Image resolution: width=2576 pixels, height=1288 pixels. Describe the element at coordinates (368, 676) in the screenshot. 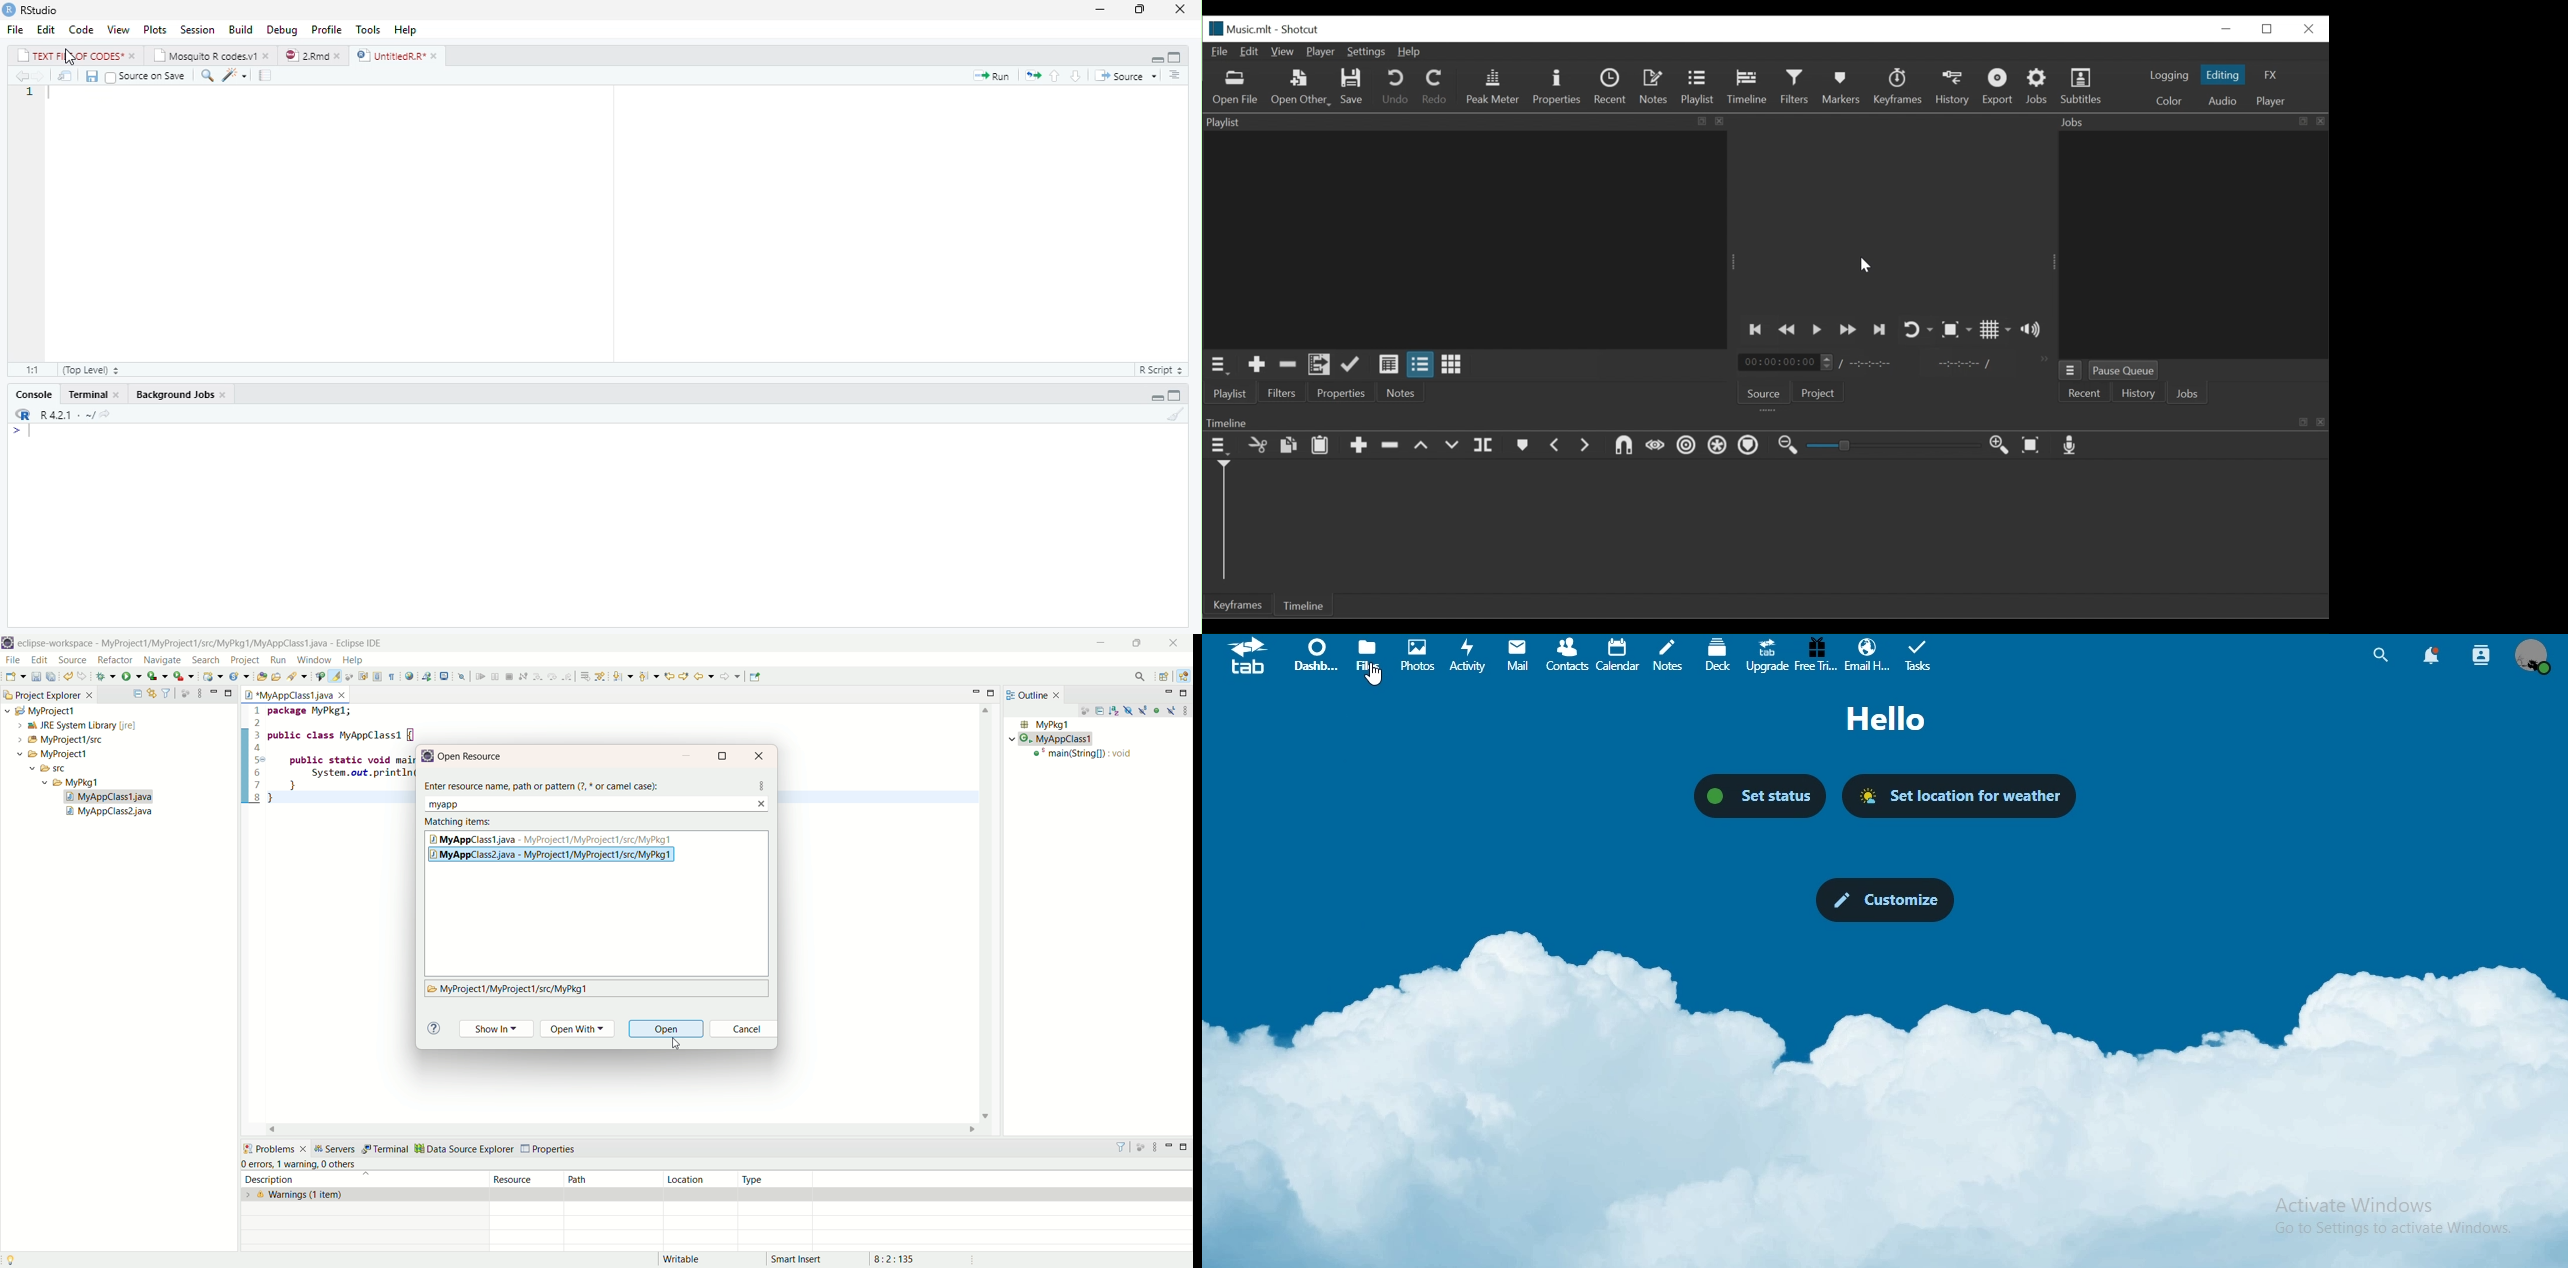

I see `toggle word wrap` at that location.